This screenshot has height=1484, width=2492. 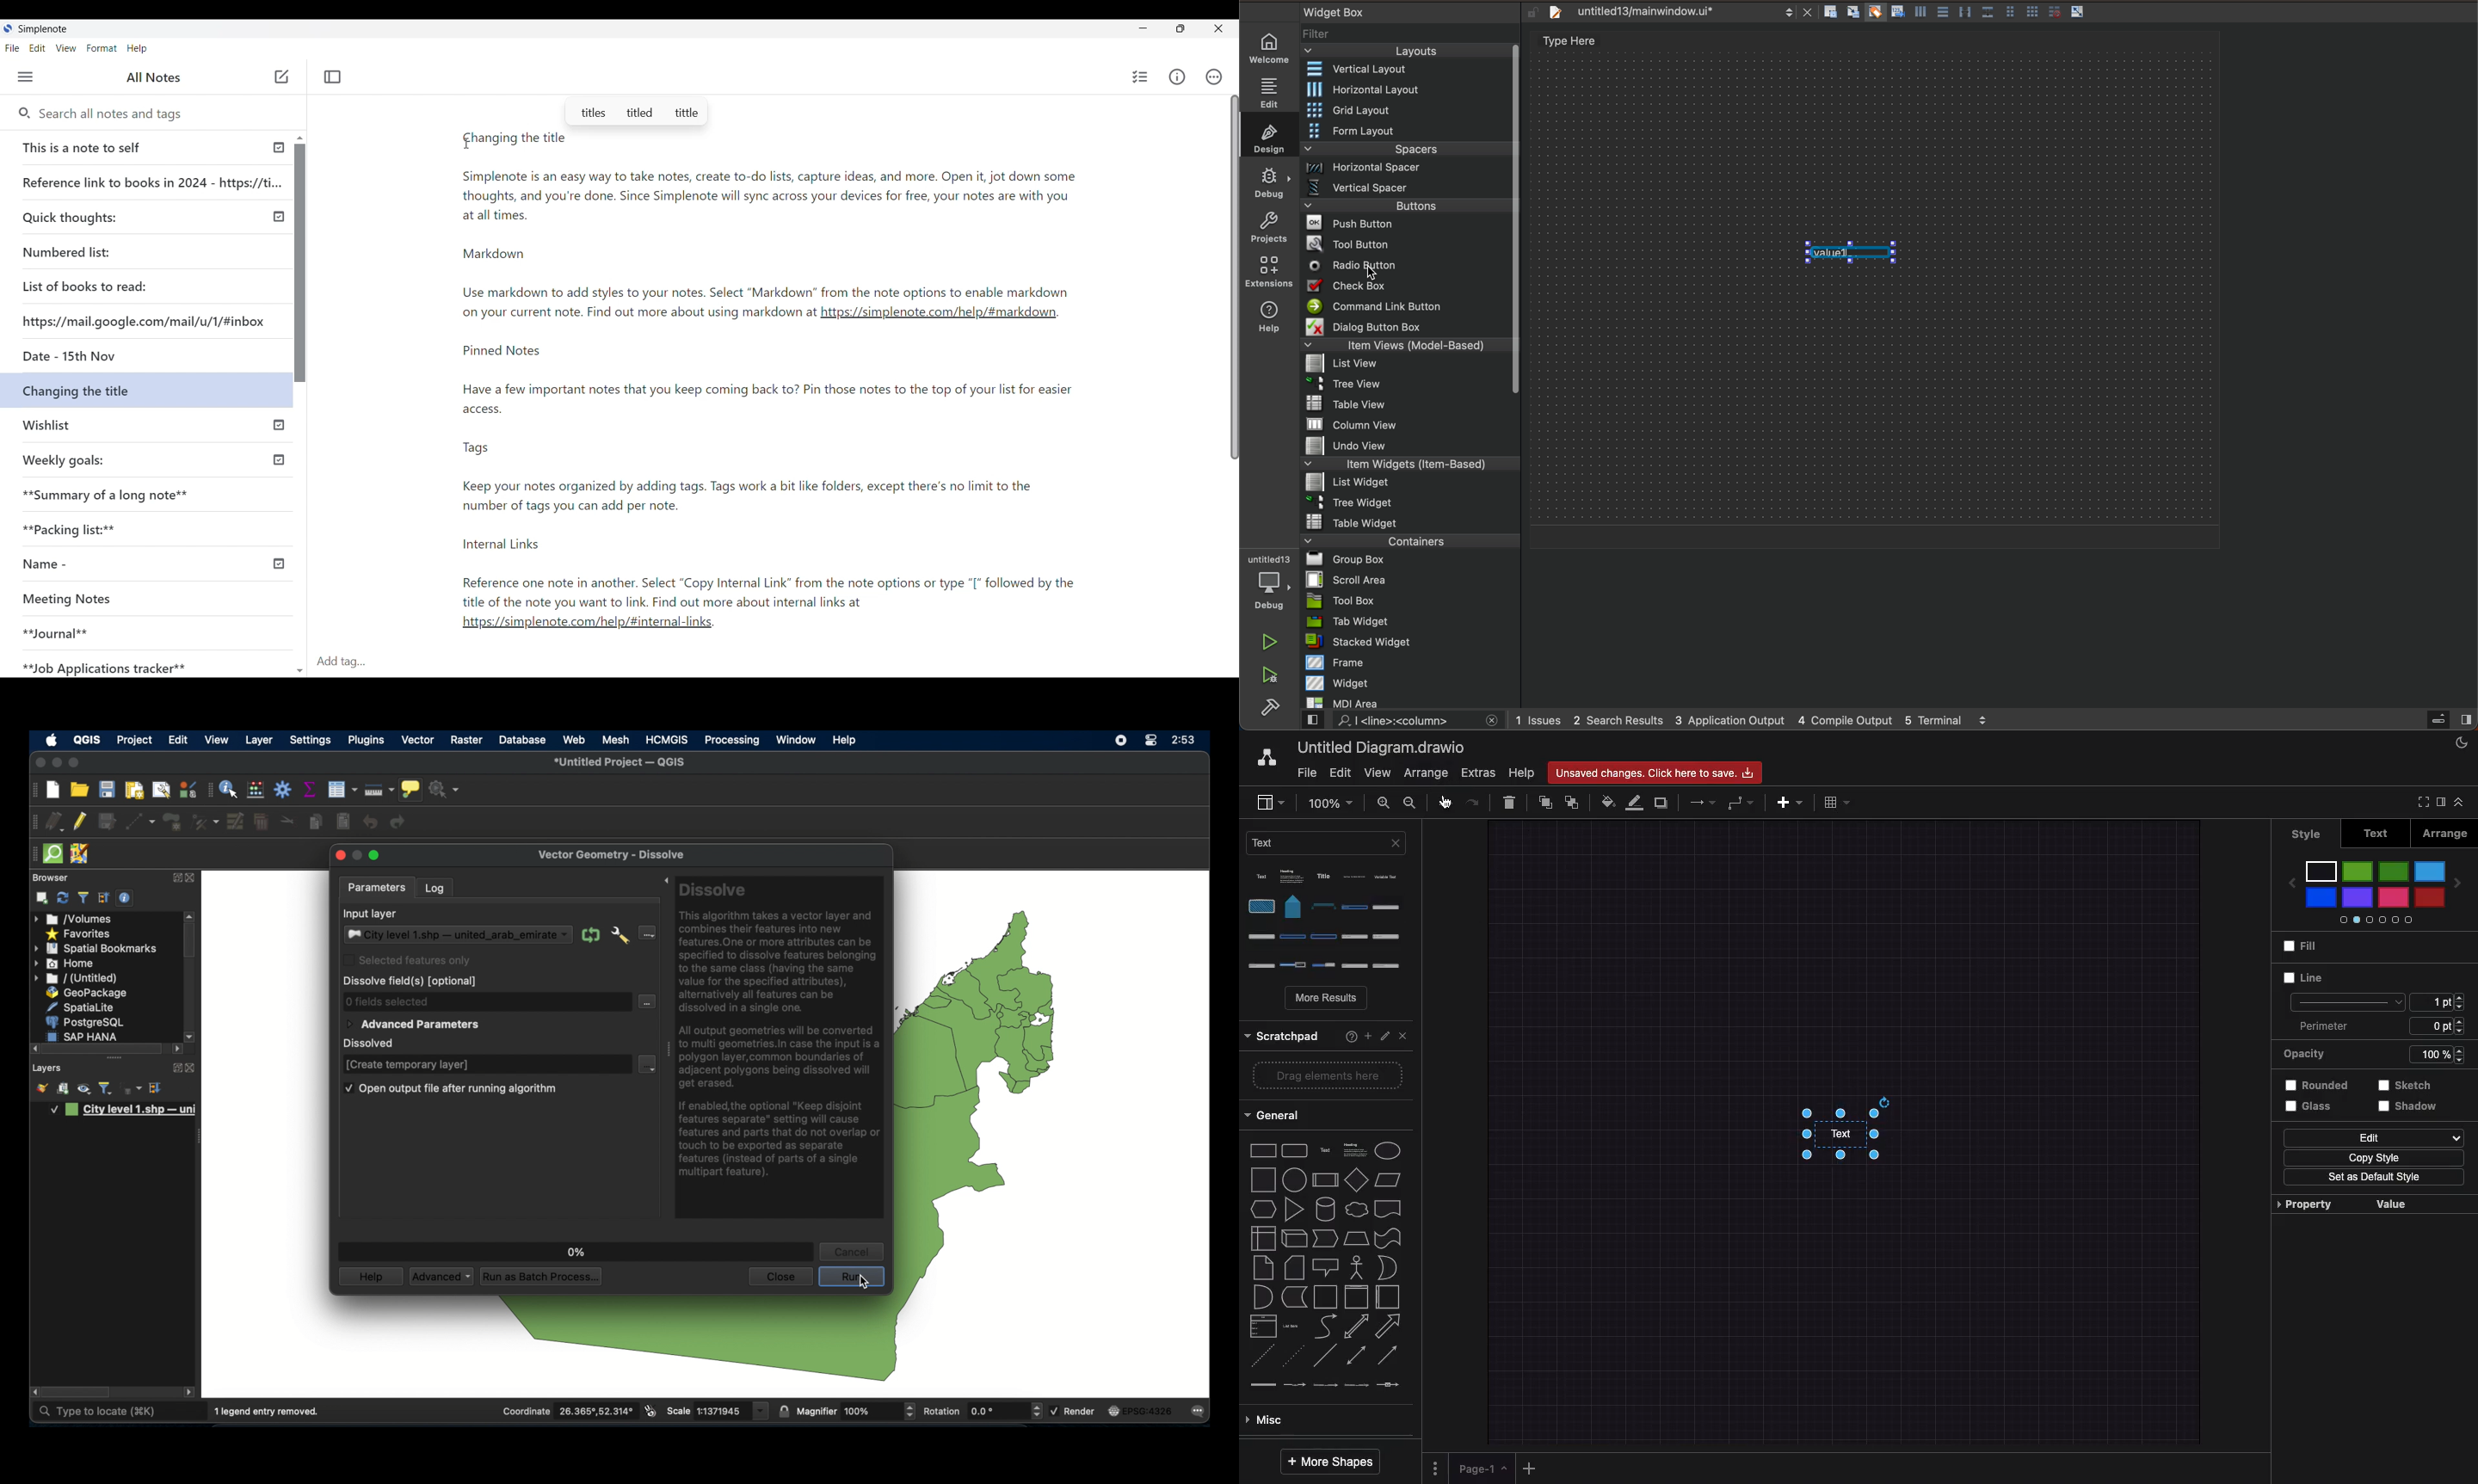 What do you see at coordinates (1345, 1035) in the screenshot?
I see `Help` at bounding box center [1345, 1035].